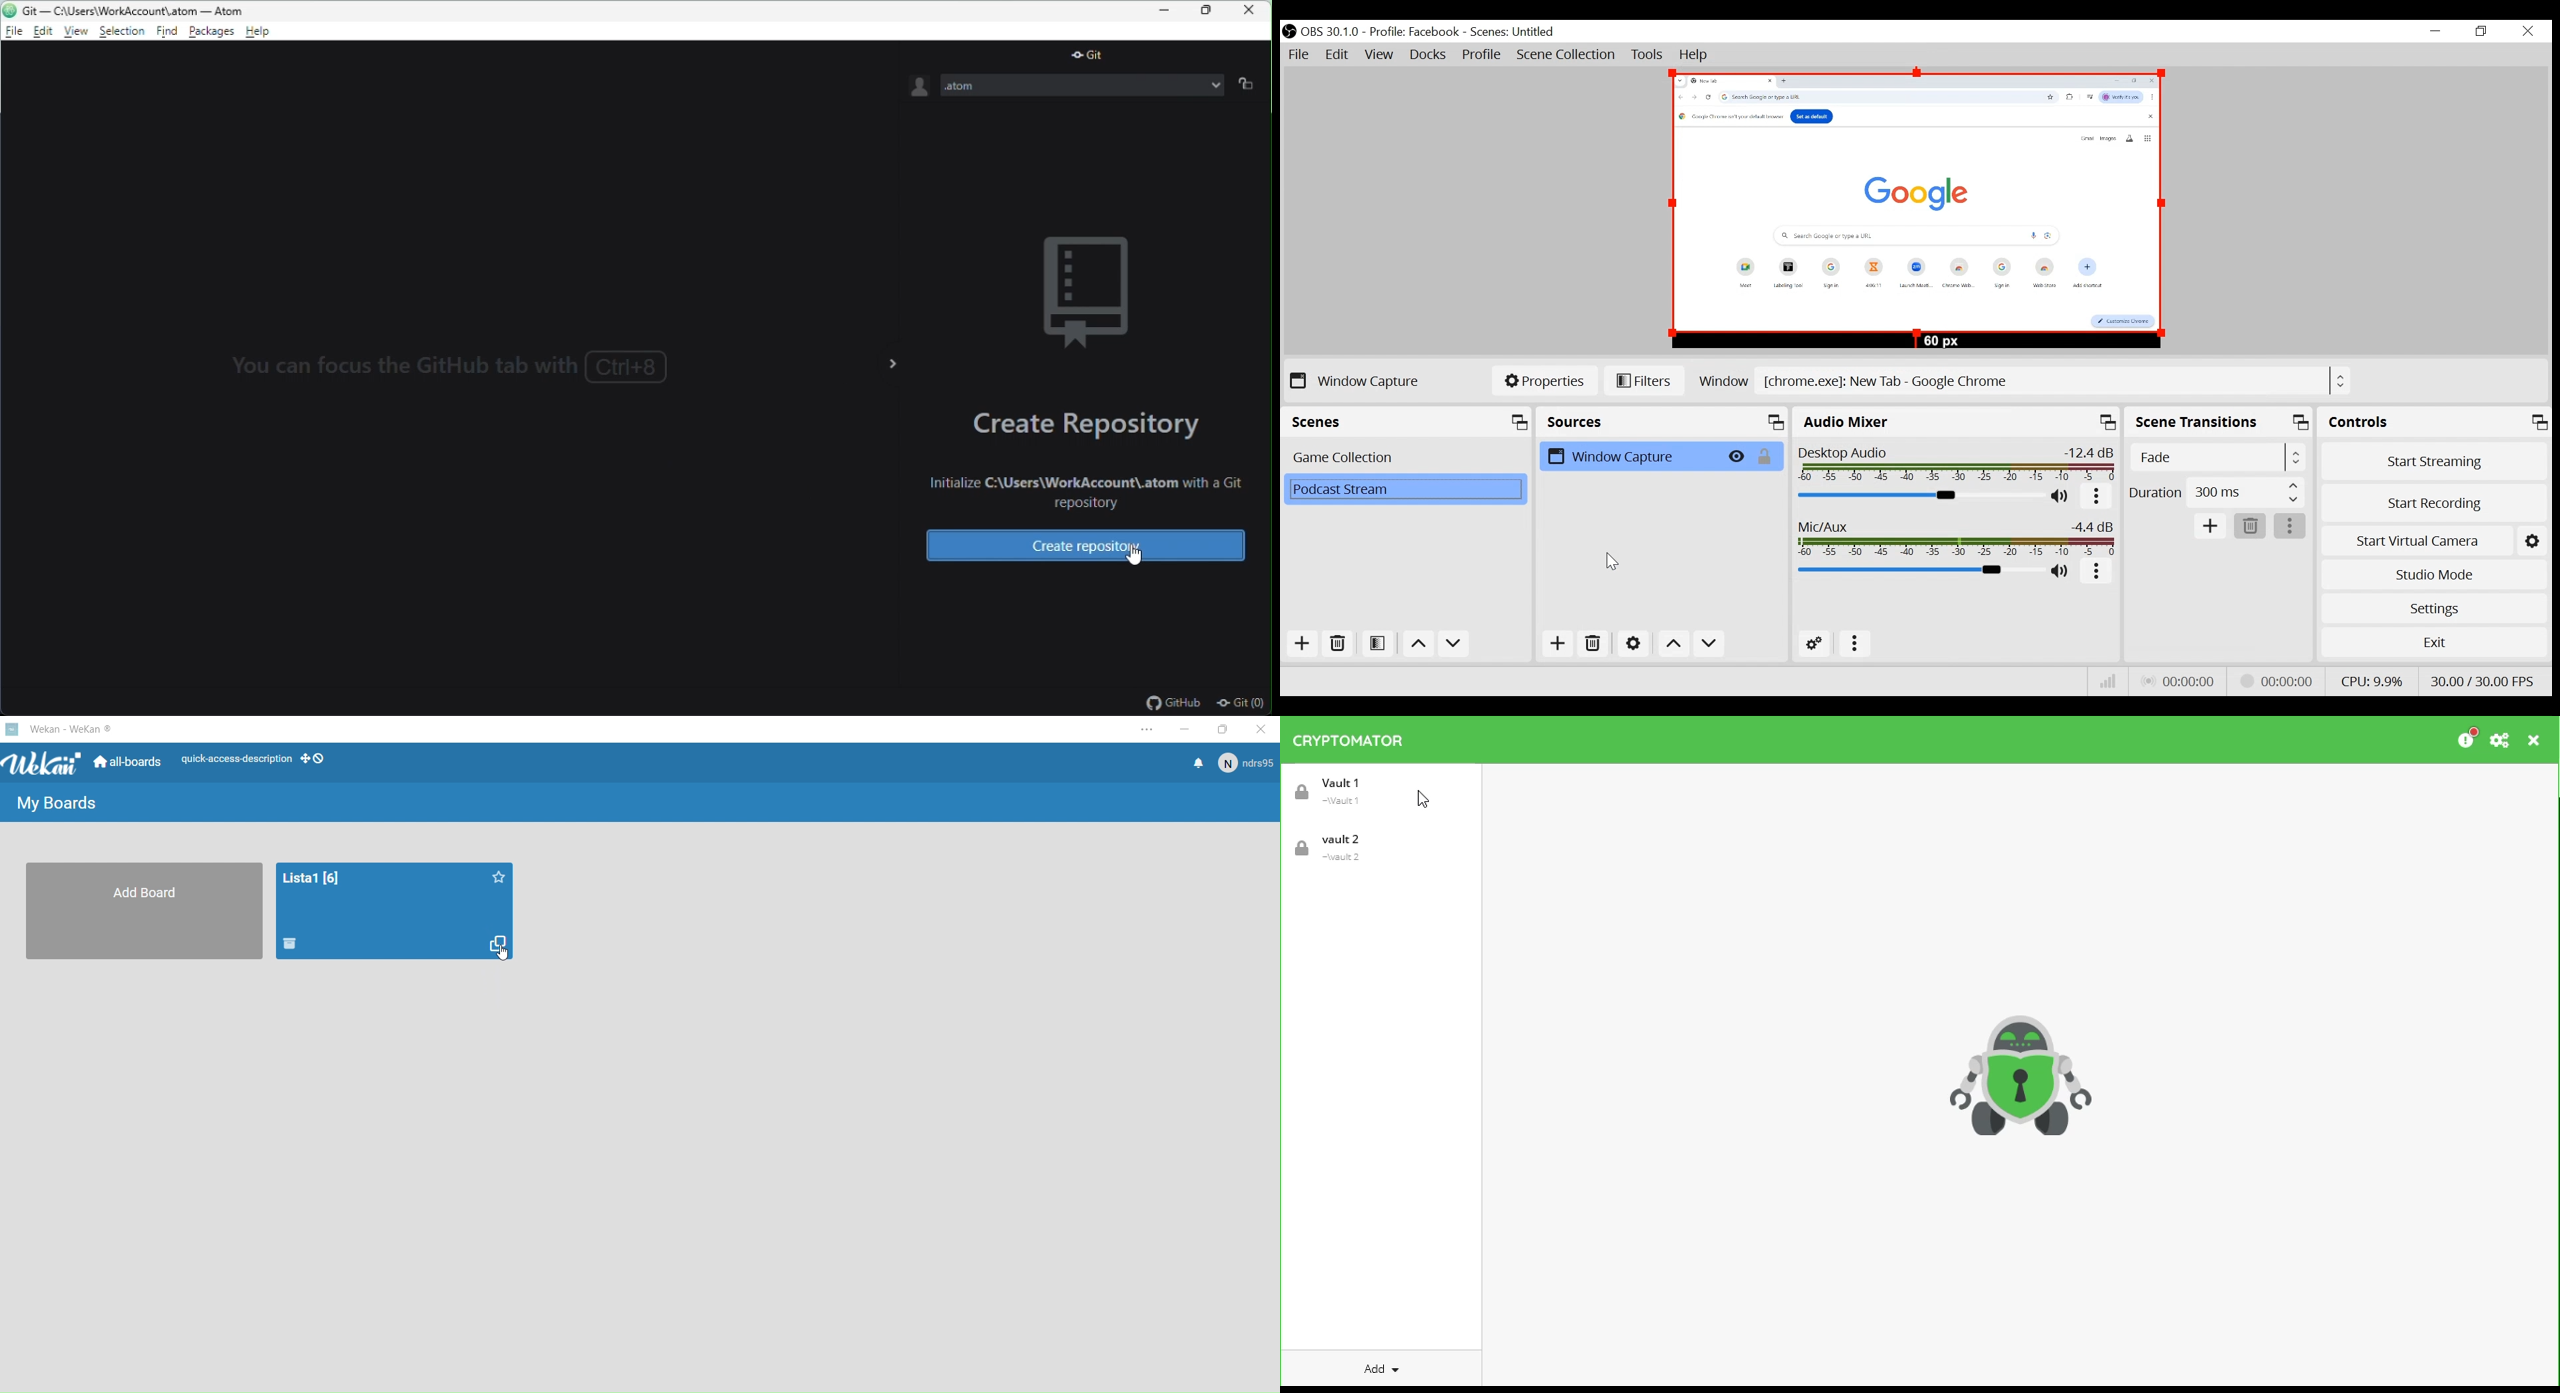 Image resolution: width=2576 pixels, height=1400 pixels. Describe the element at coordinates (1614, 560) in the screenshot. I see `cursor` at that location.